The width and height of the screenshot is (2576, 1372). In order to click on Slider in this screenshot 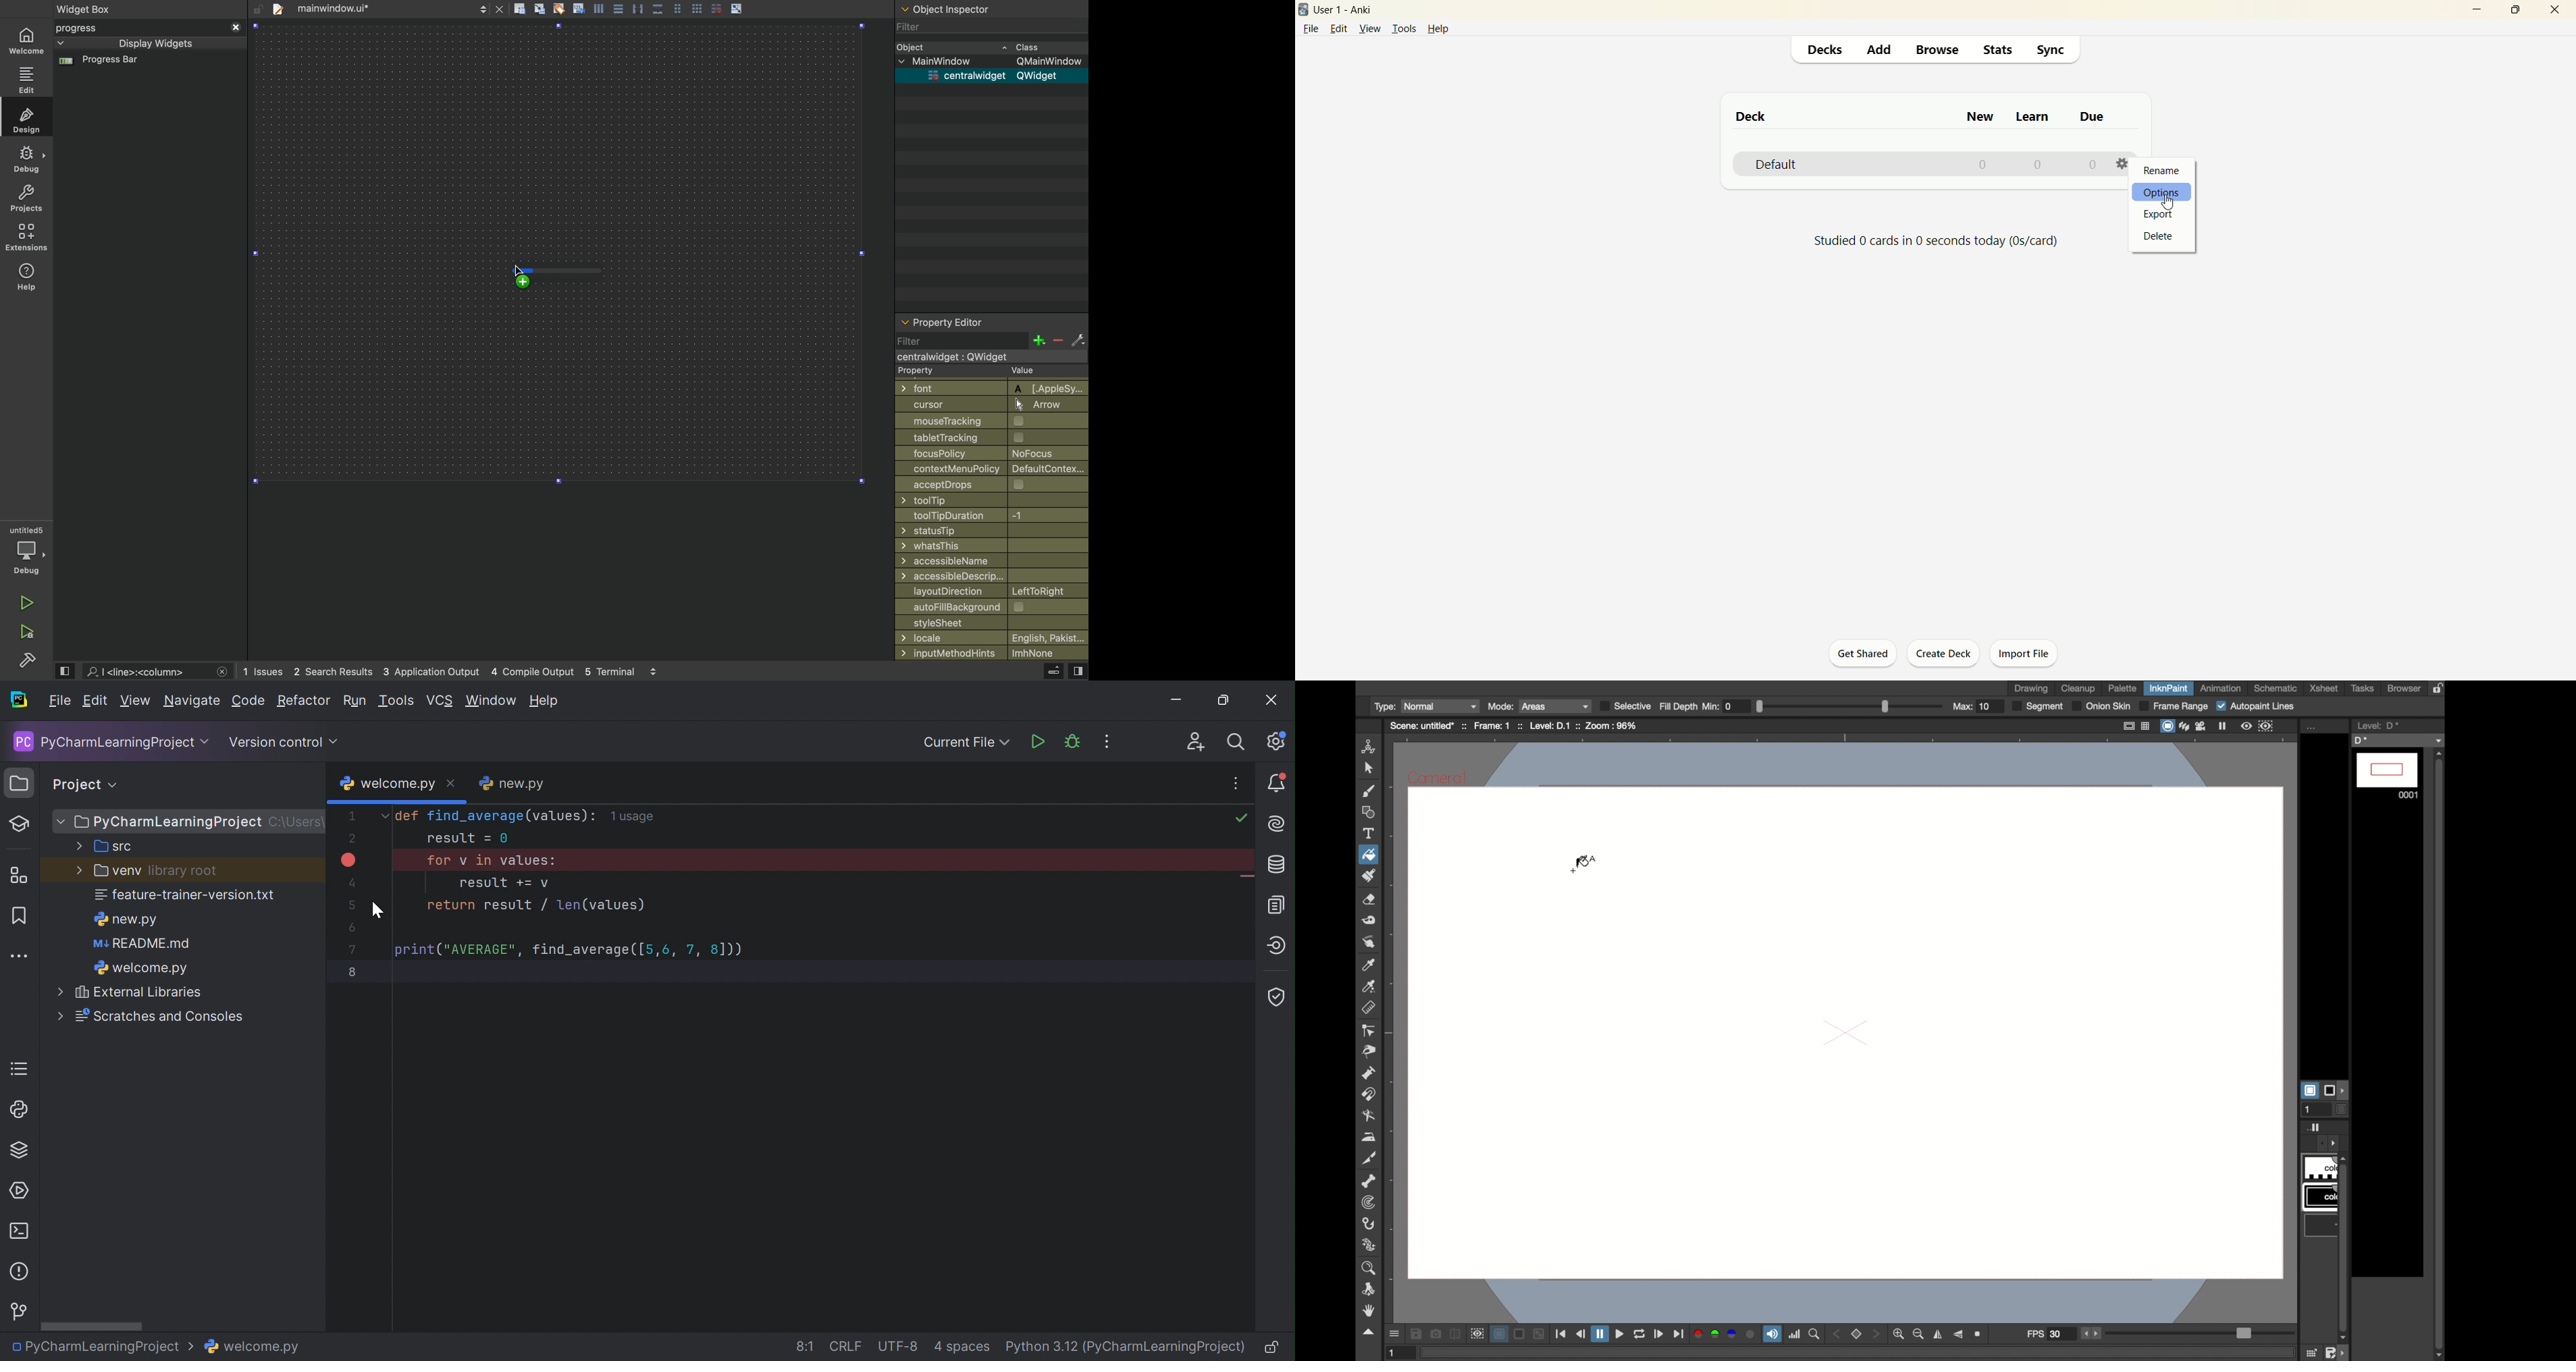, I will do `click(1850, 705)`.